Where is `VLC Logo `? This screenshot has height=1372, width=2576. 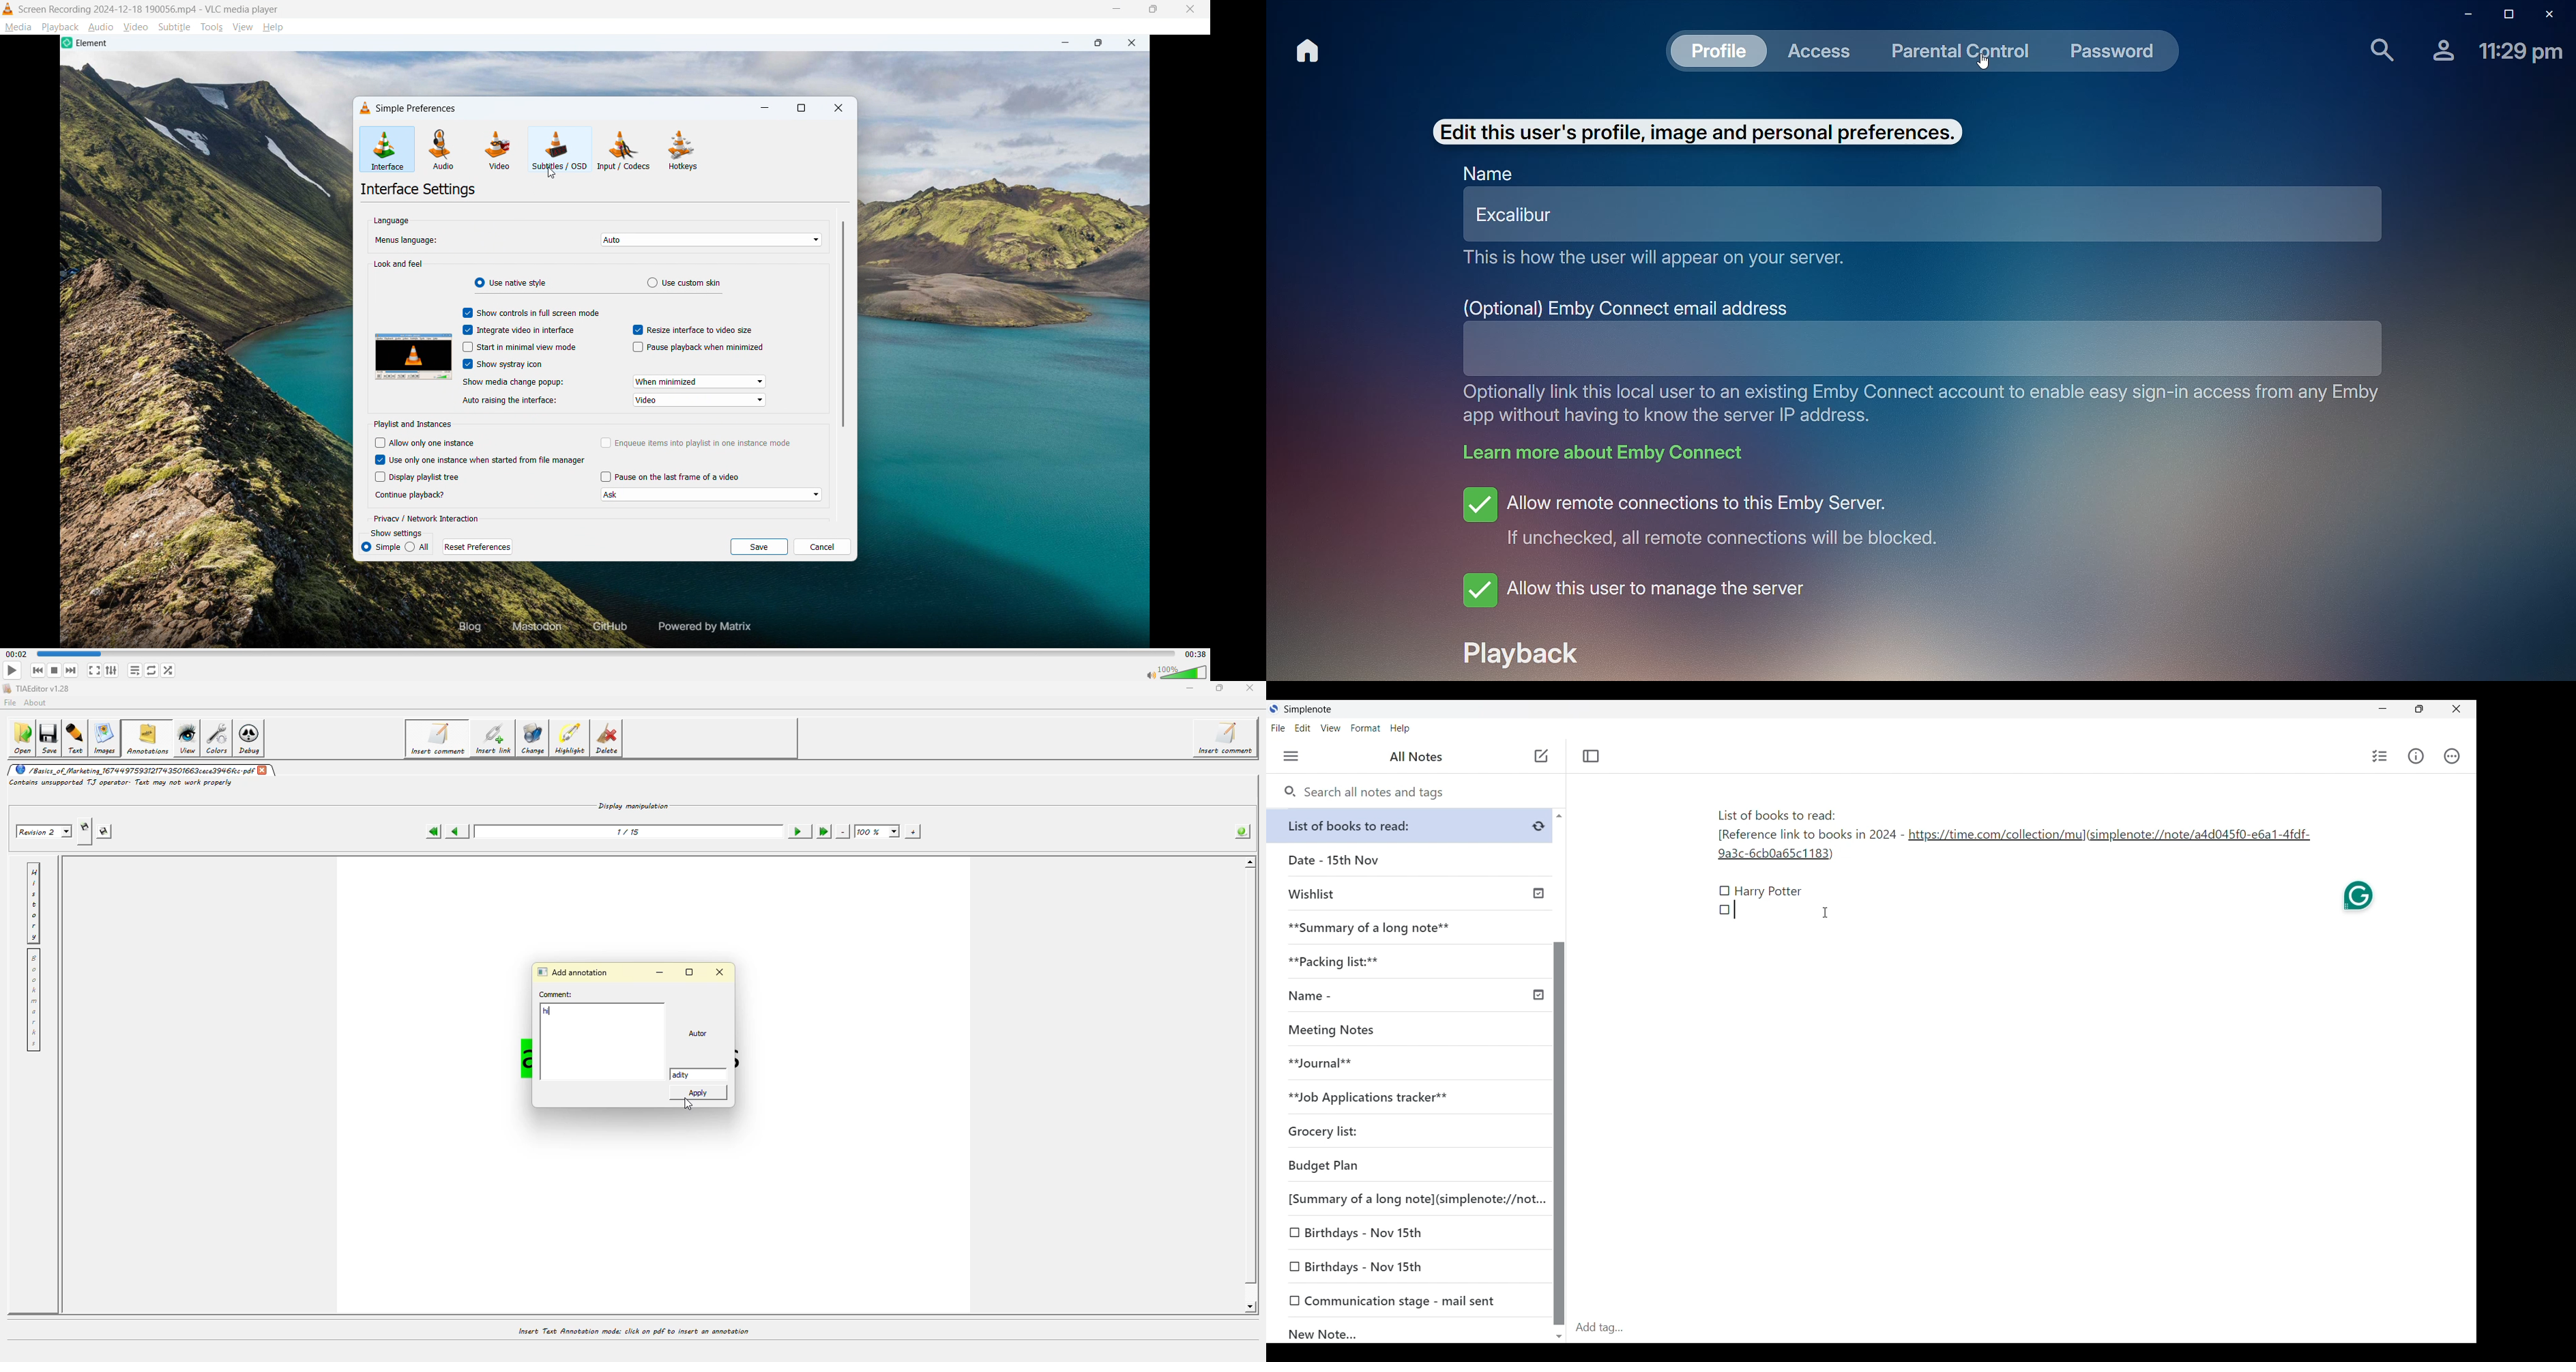
VLC Logo  is located at coordinates (8, 9).